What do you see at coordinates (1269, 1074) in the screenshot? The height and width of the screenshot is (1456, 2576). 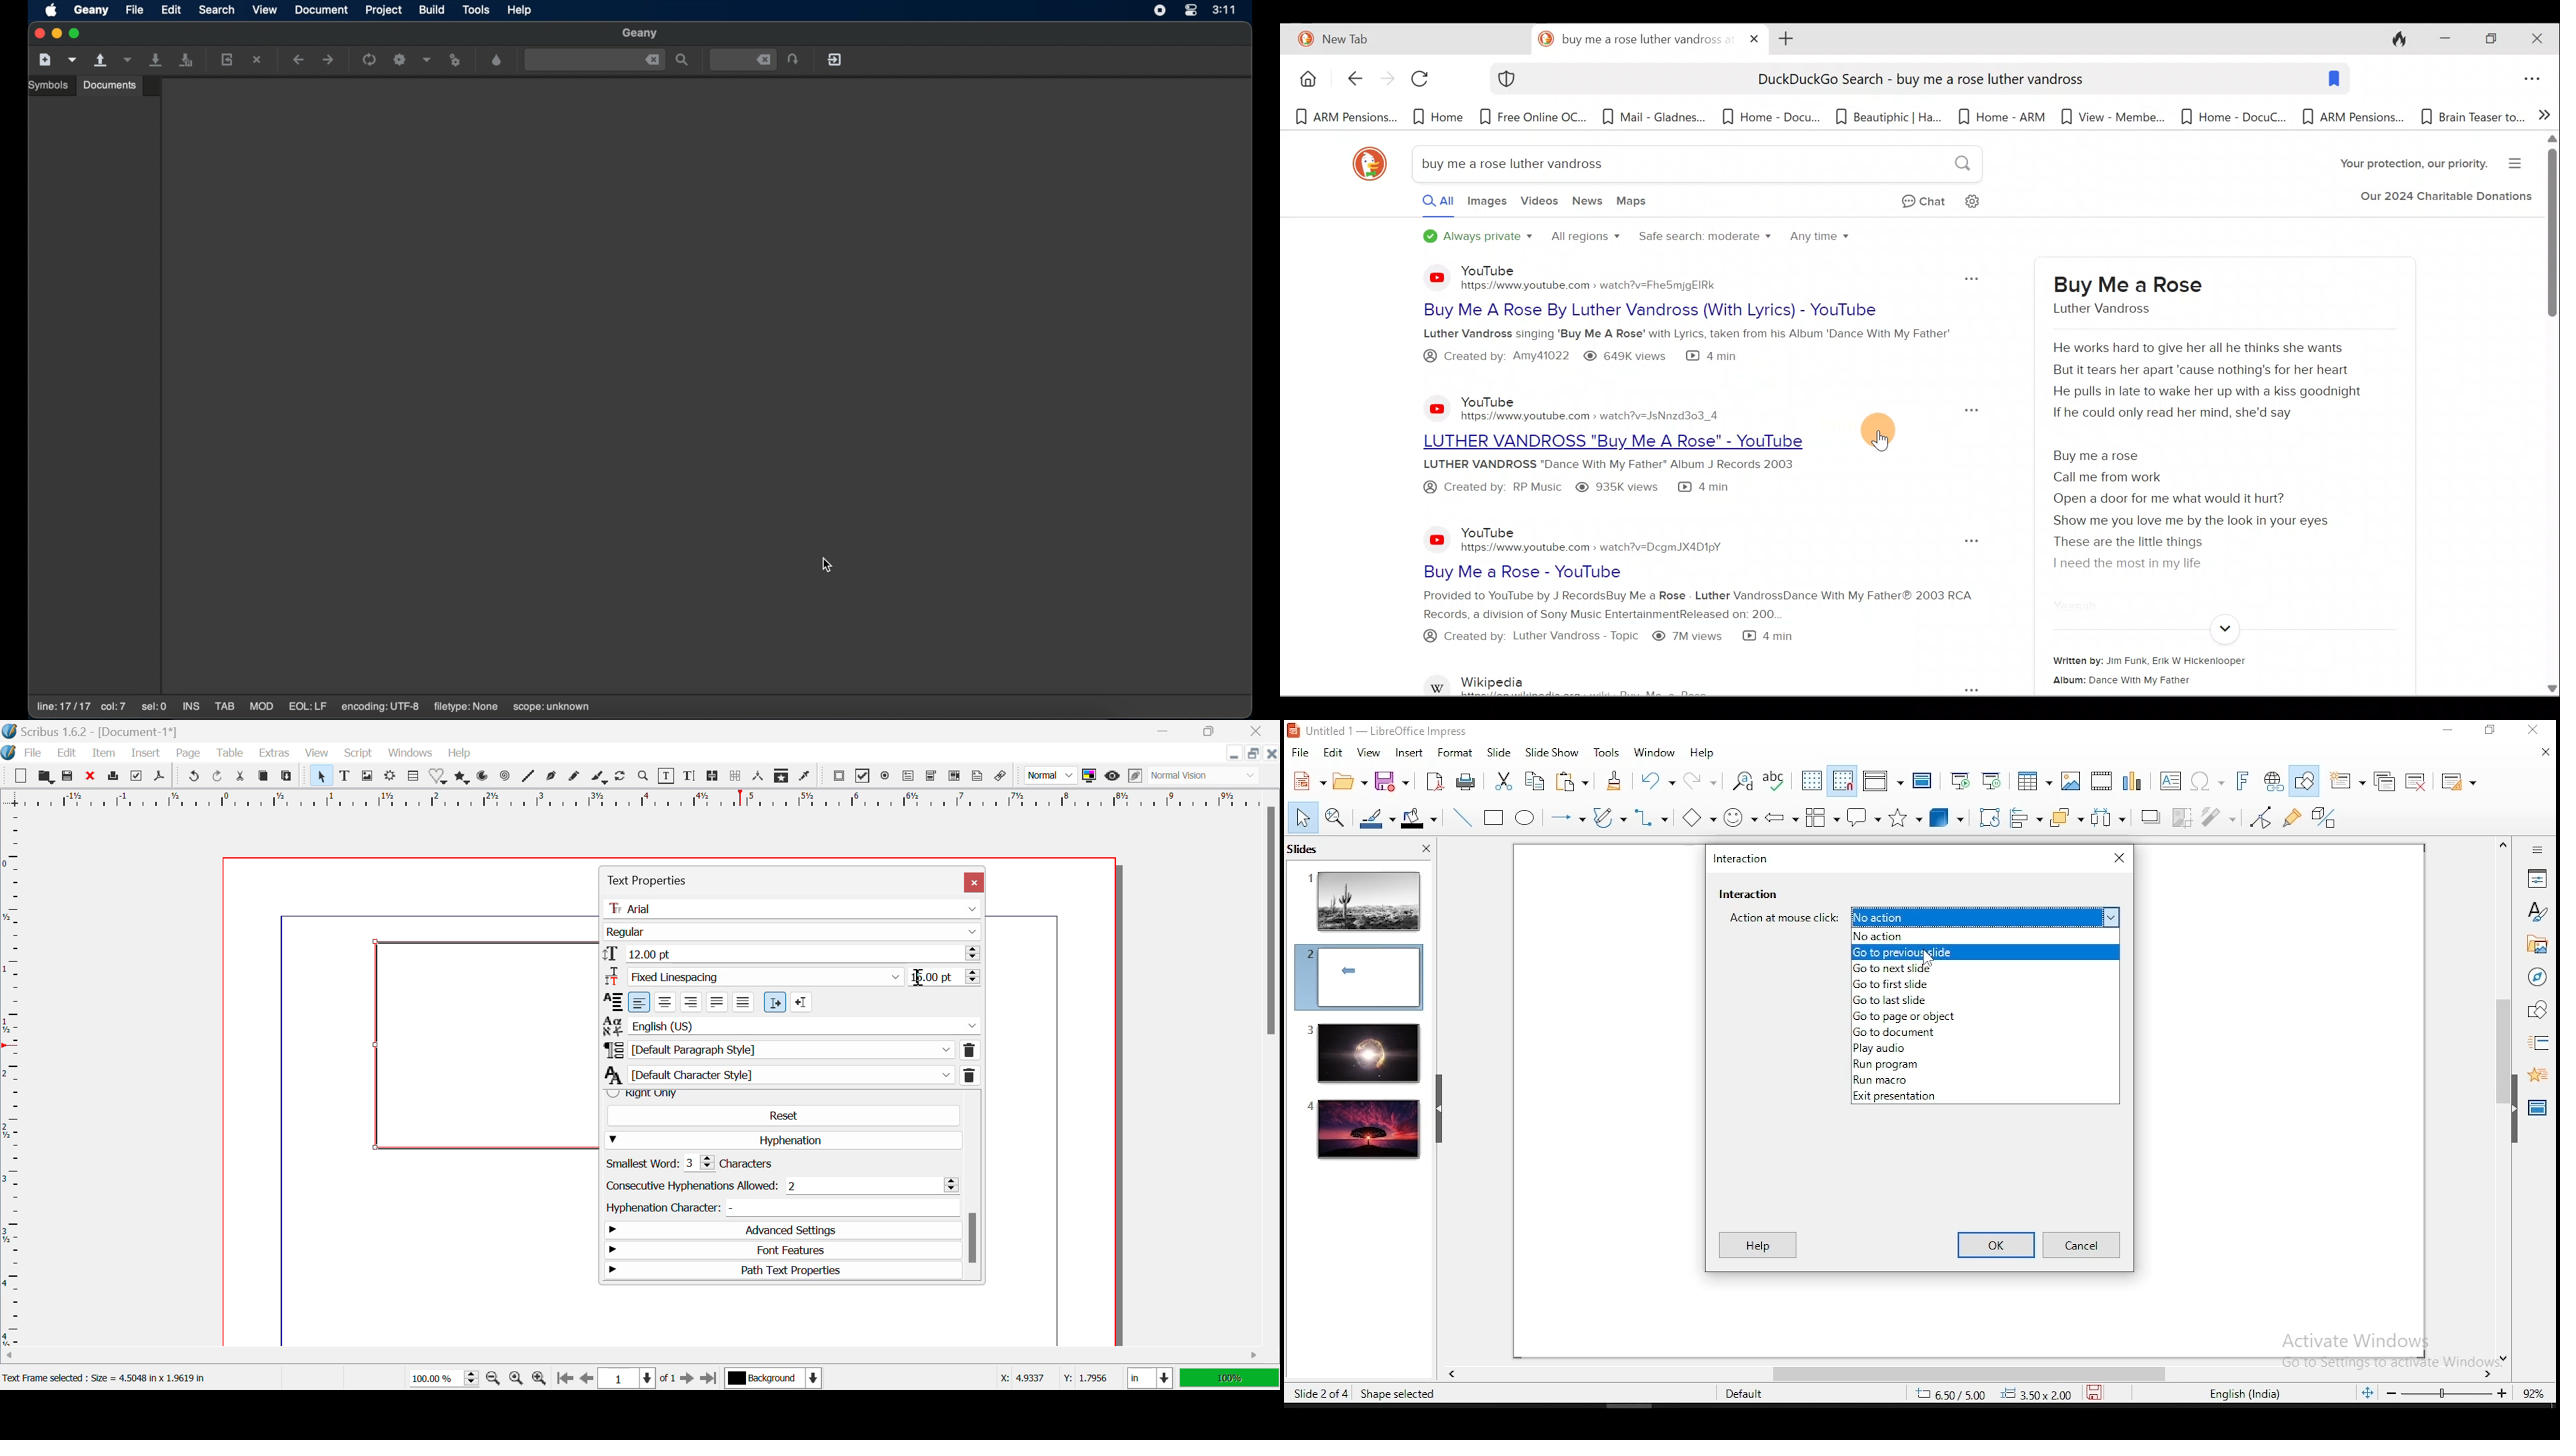 I see `Vertical Scroll Bar` at bounding box center [1269, 1074].